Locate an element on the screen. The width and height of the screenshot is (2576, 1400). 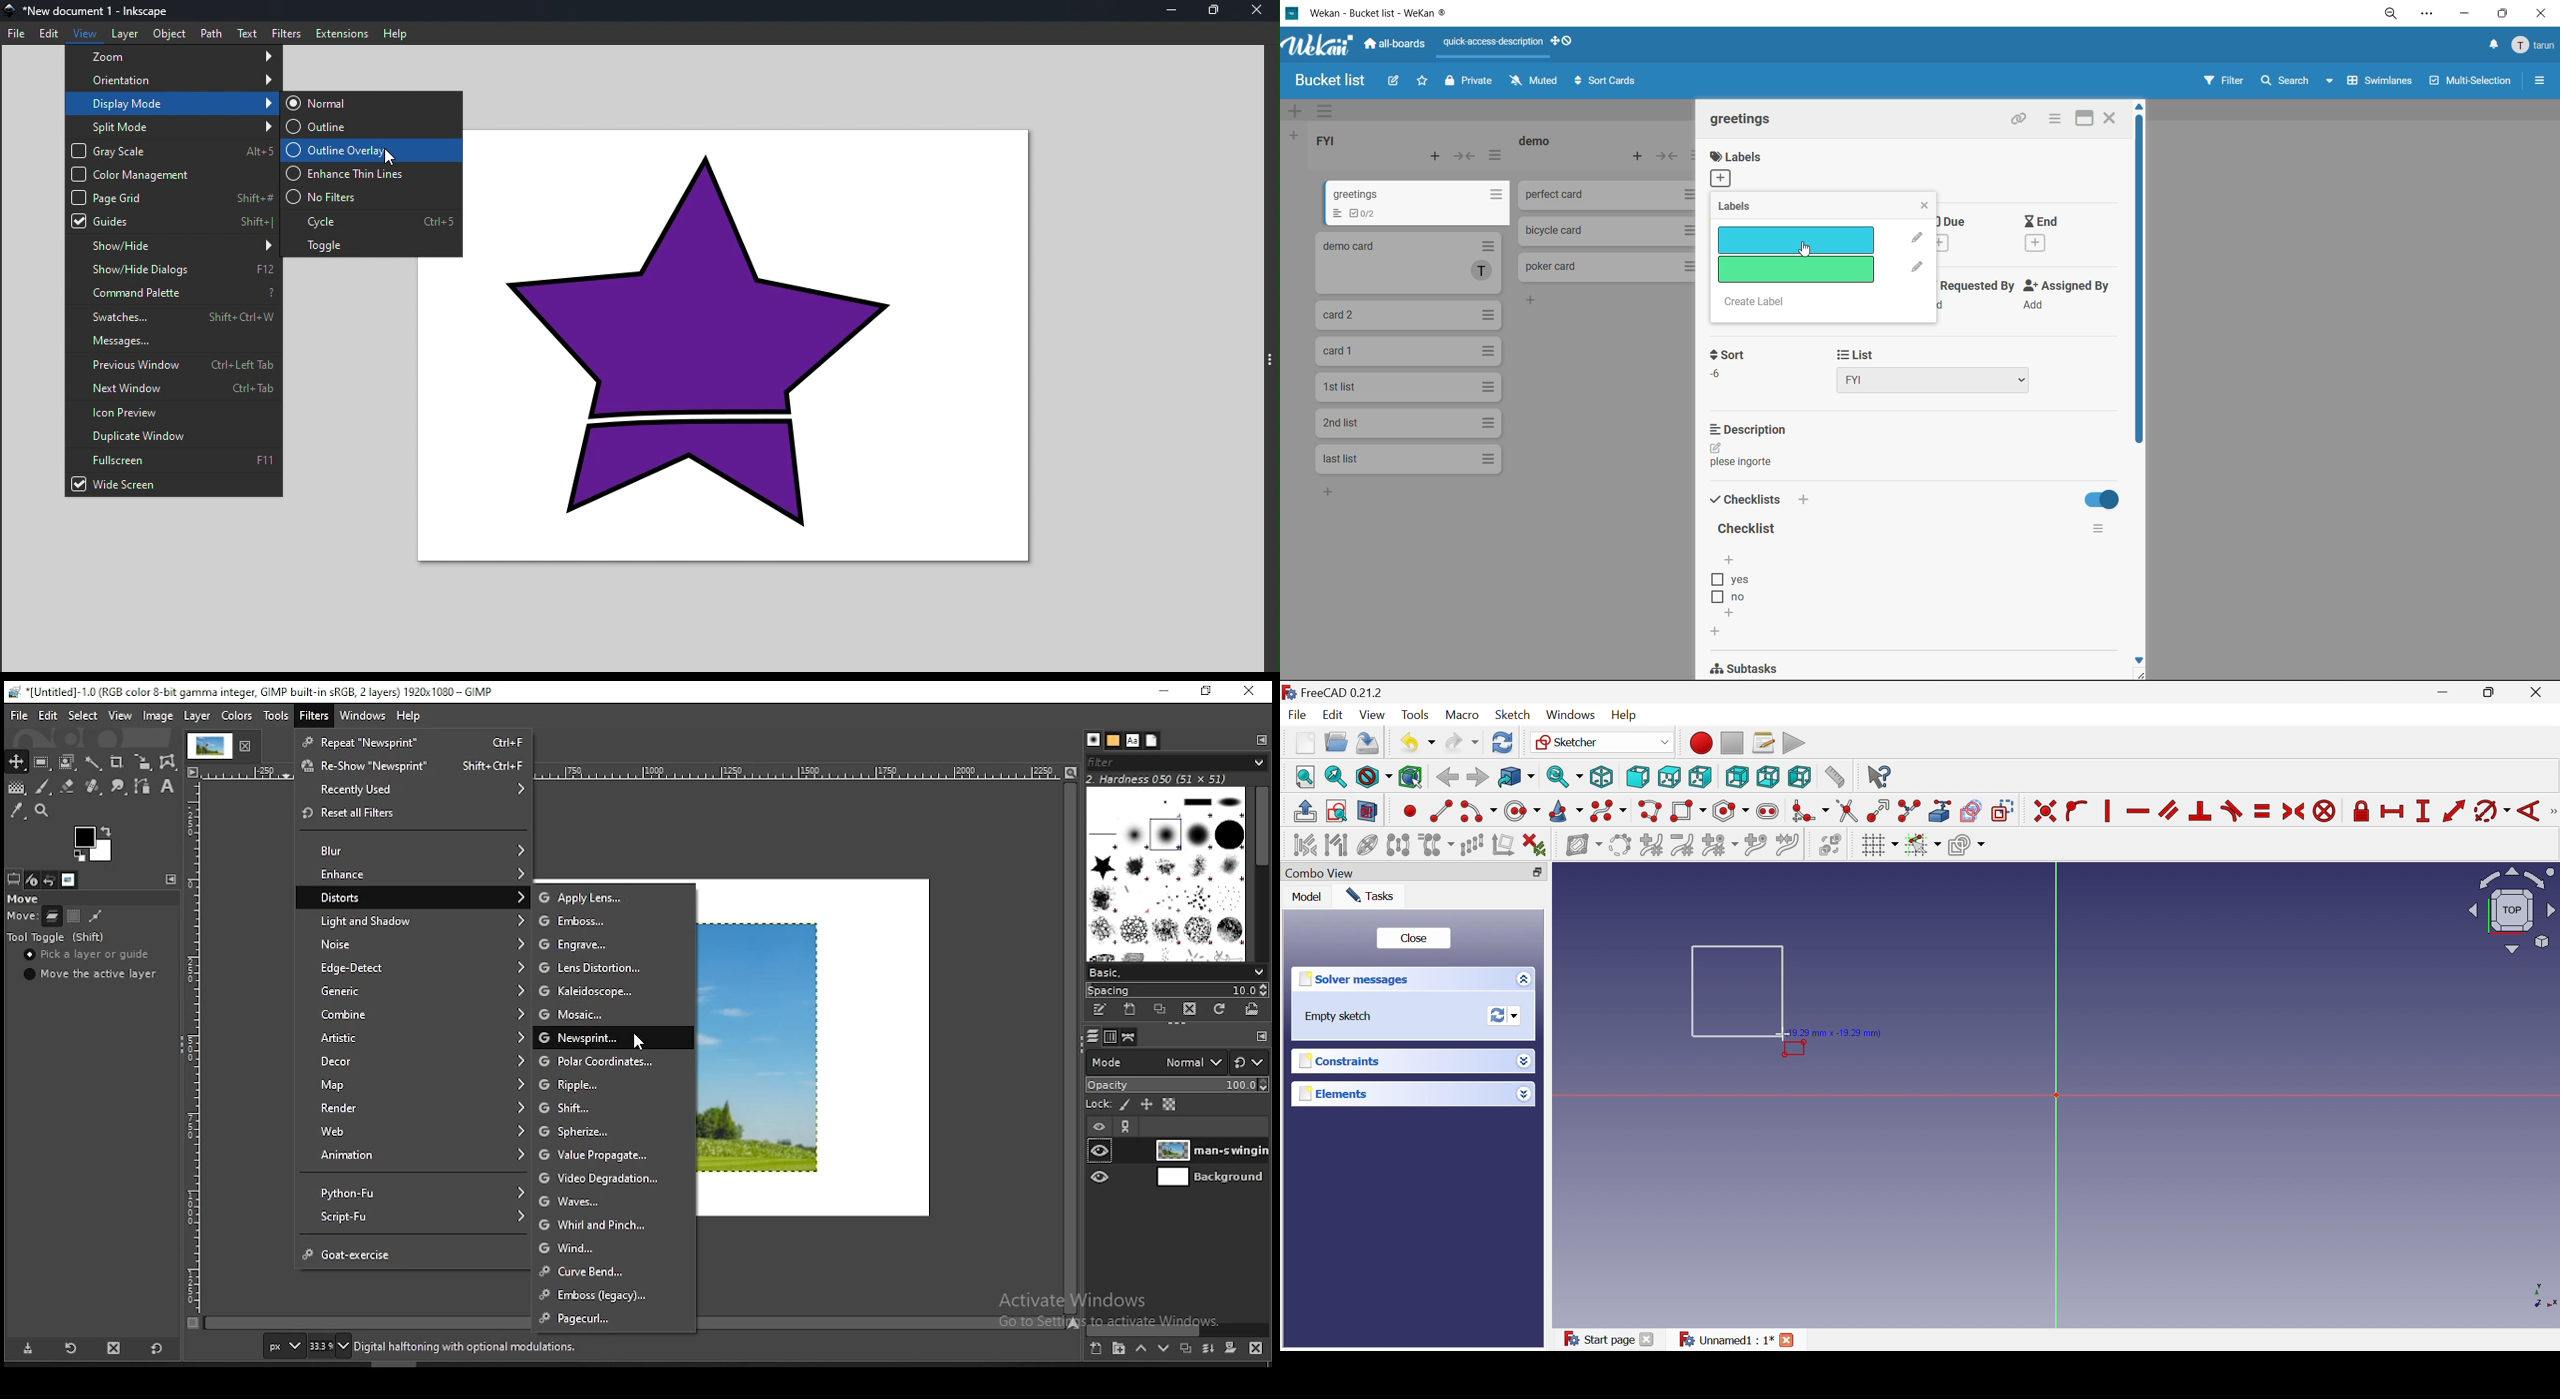
checklists is located at coordinates (1757, 501).